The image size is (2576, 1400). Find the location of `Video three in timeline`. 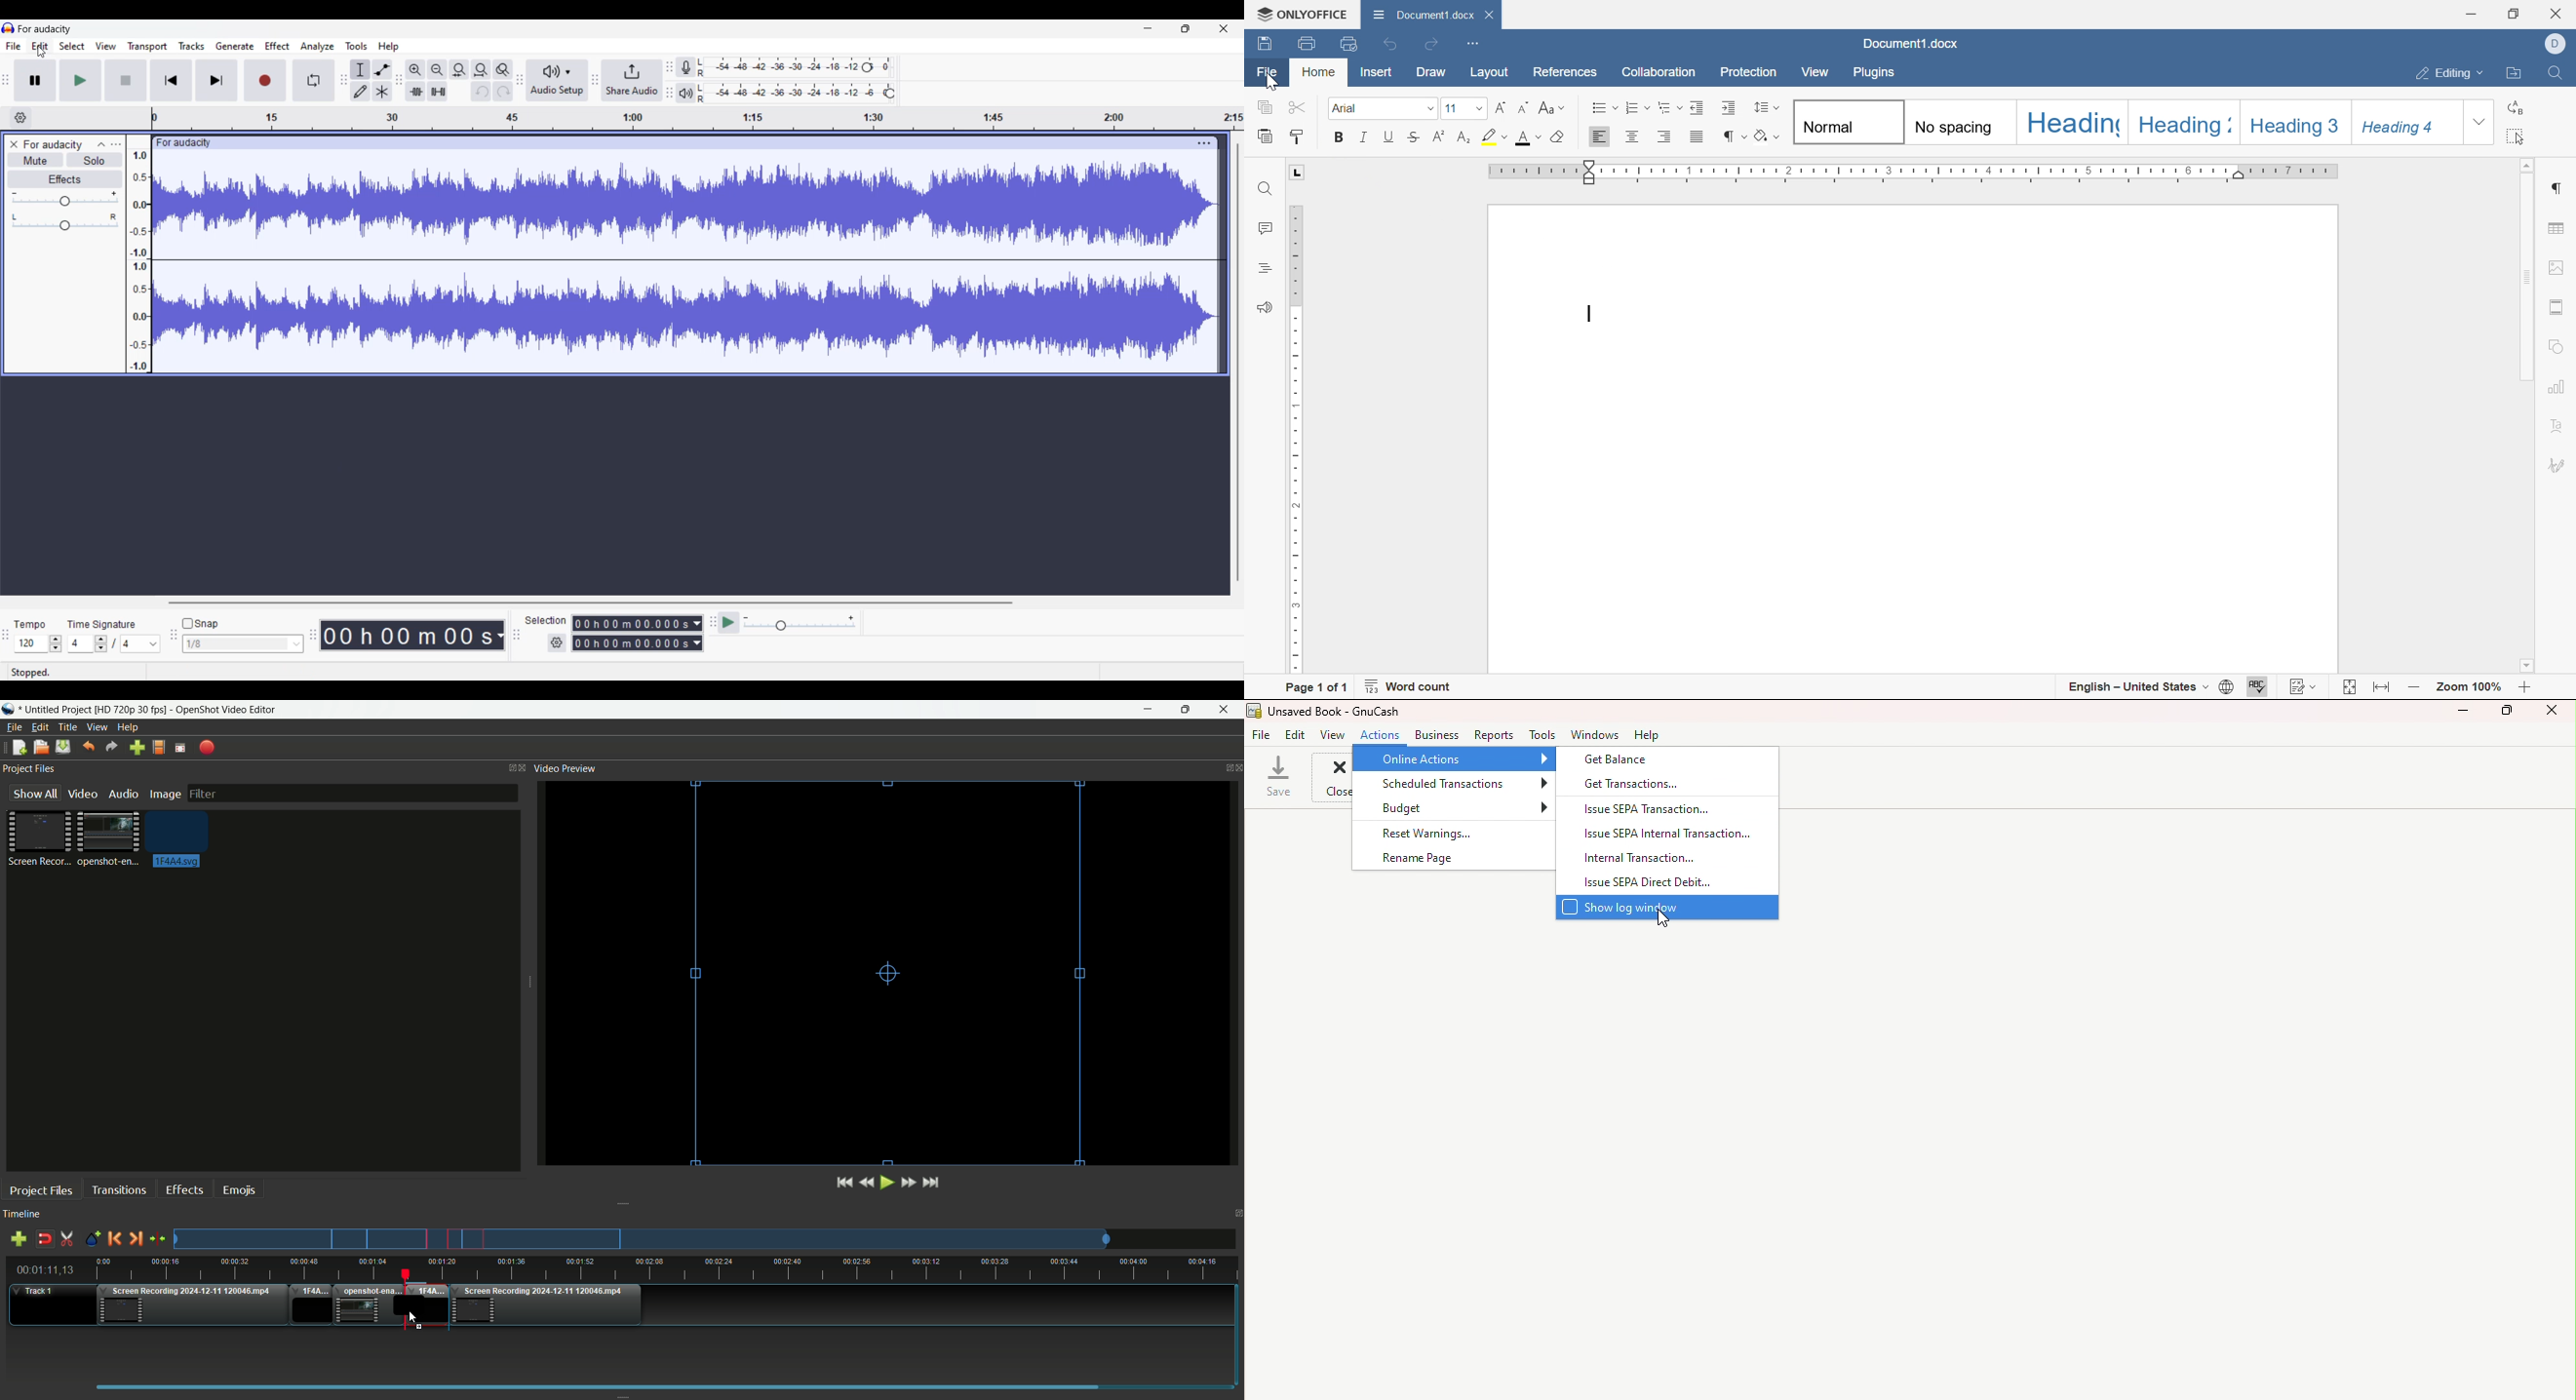

Video three in timeline is located at coordinates (549, 1305).